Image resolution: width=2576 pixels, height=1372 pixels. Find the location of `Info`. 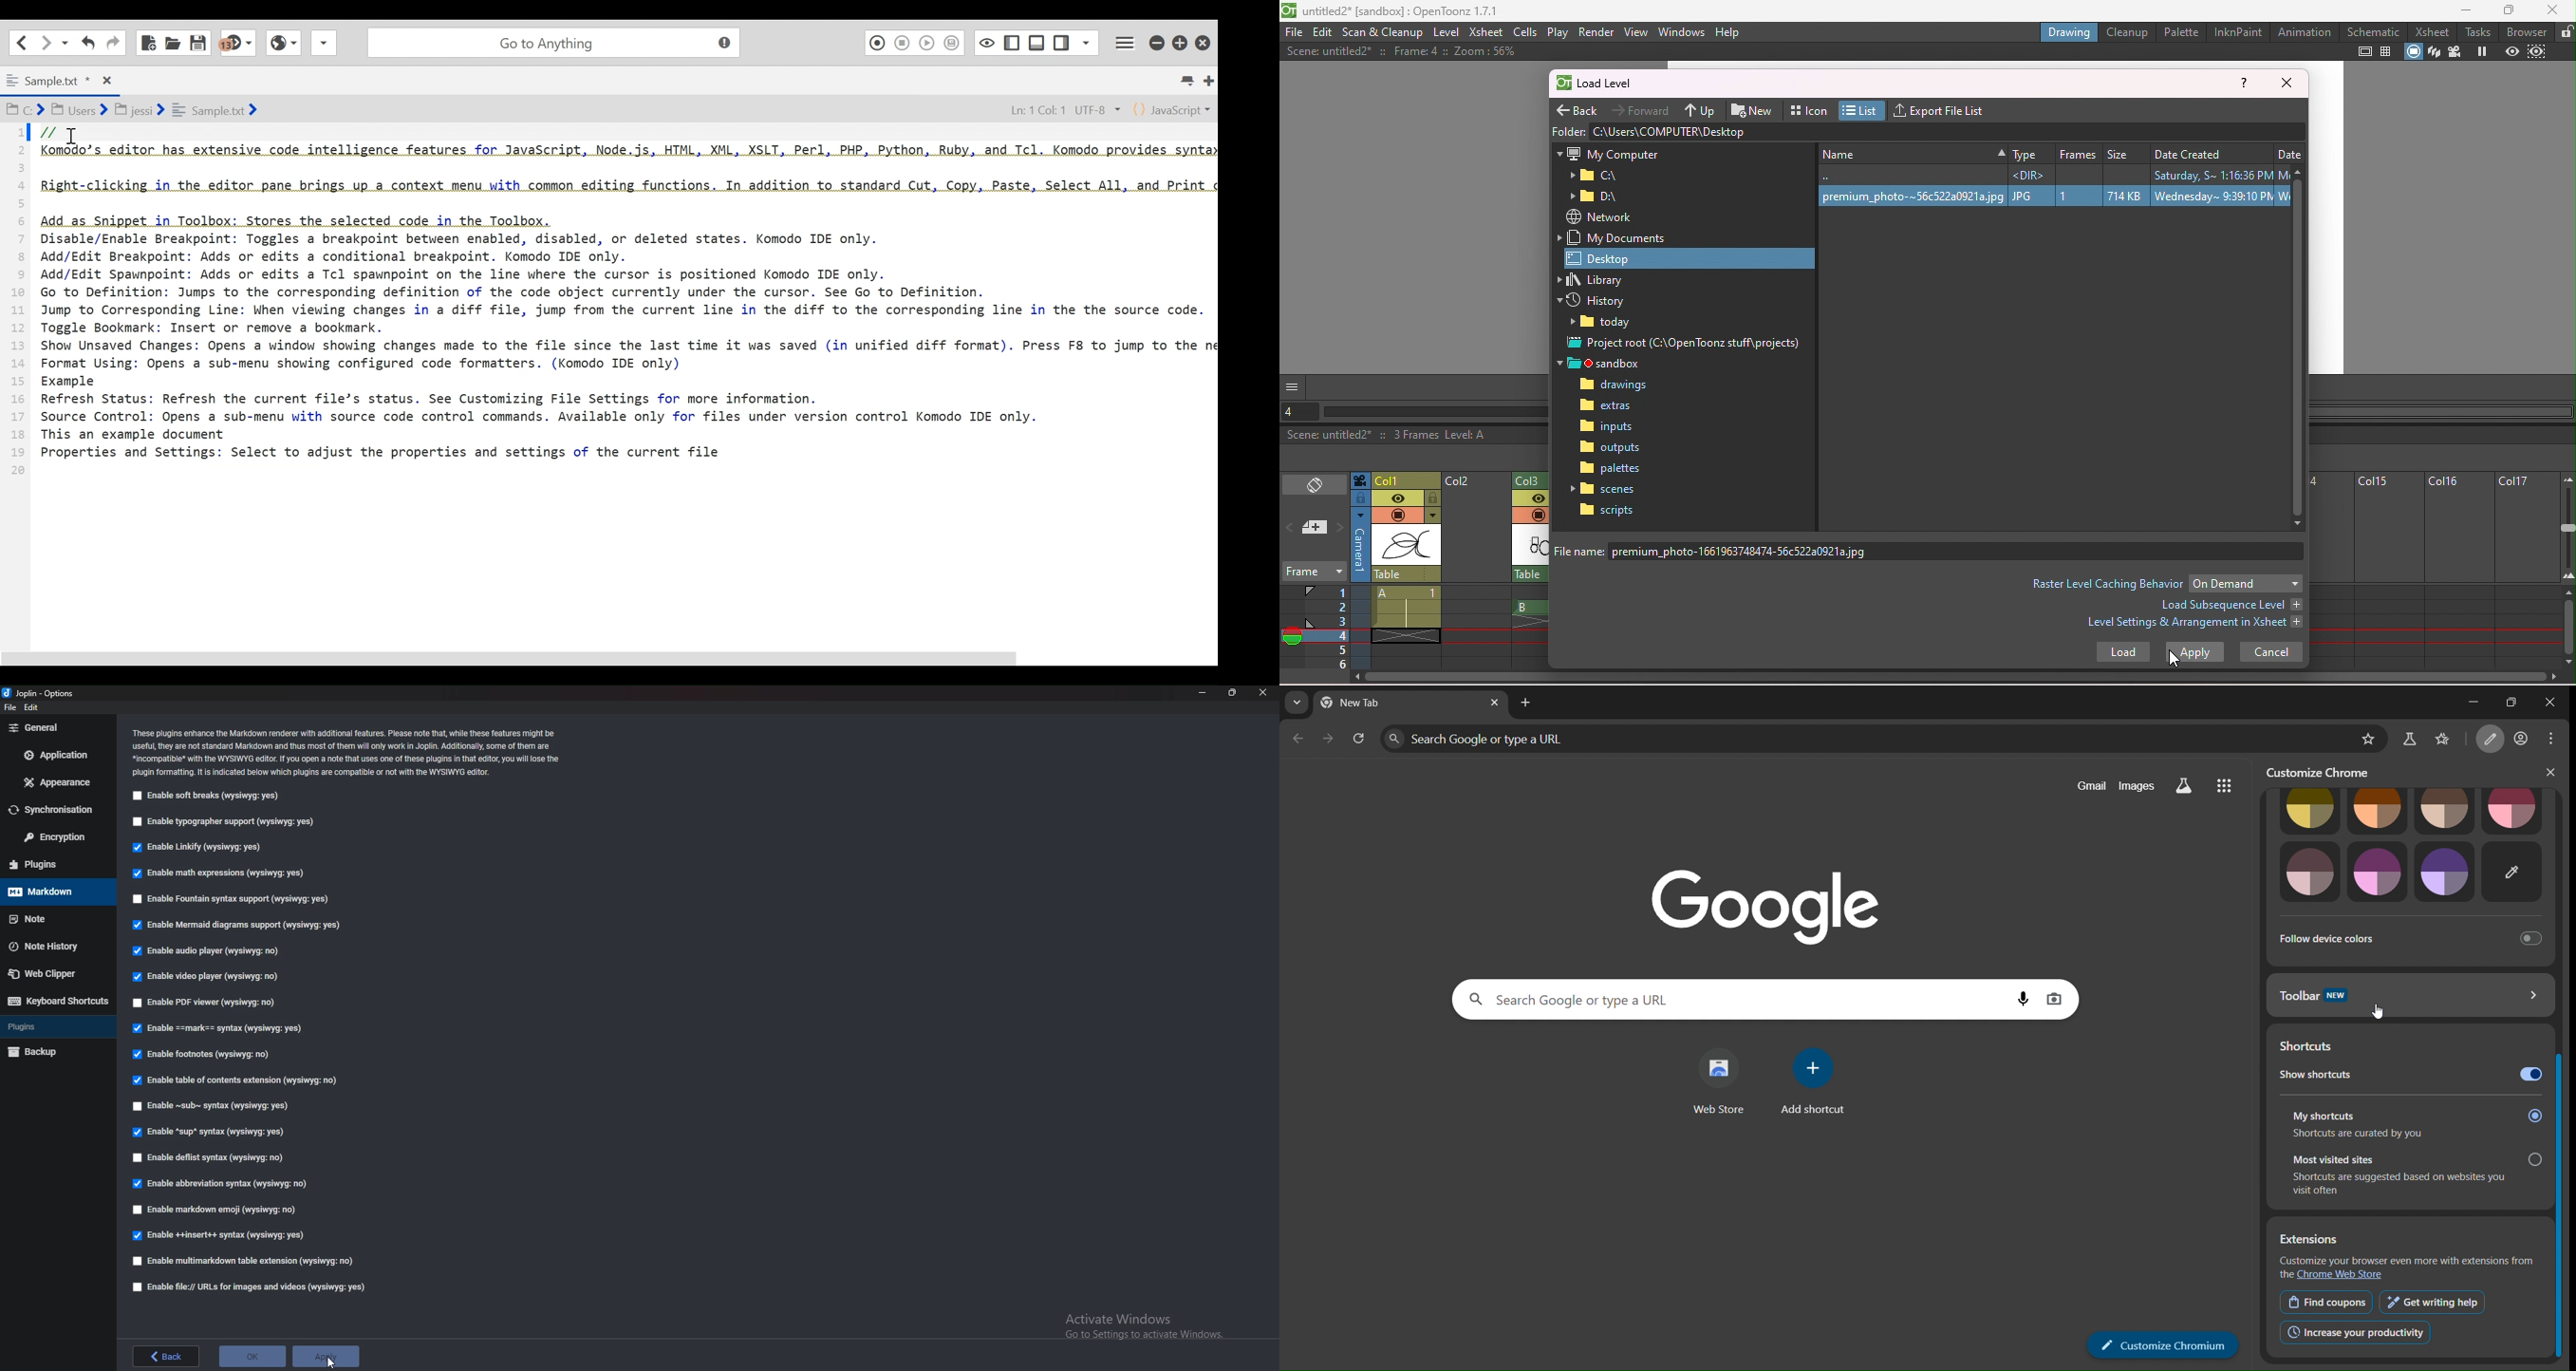

Info is located at coordinates (361, 752).